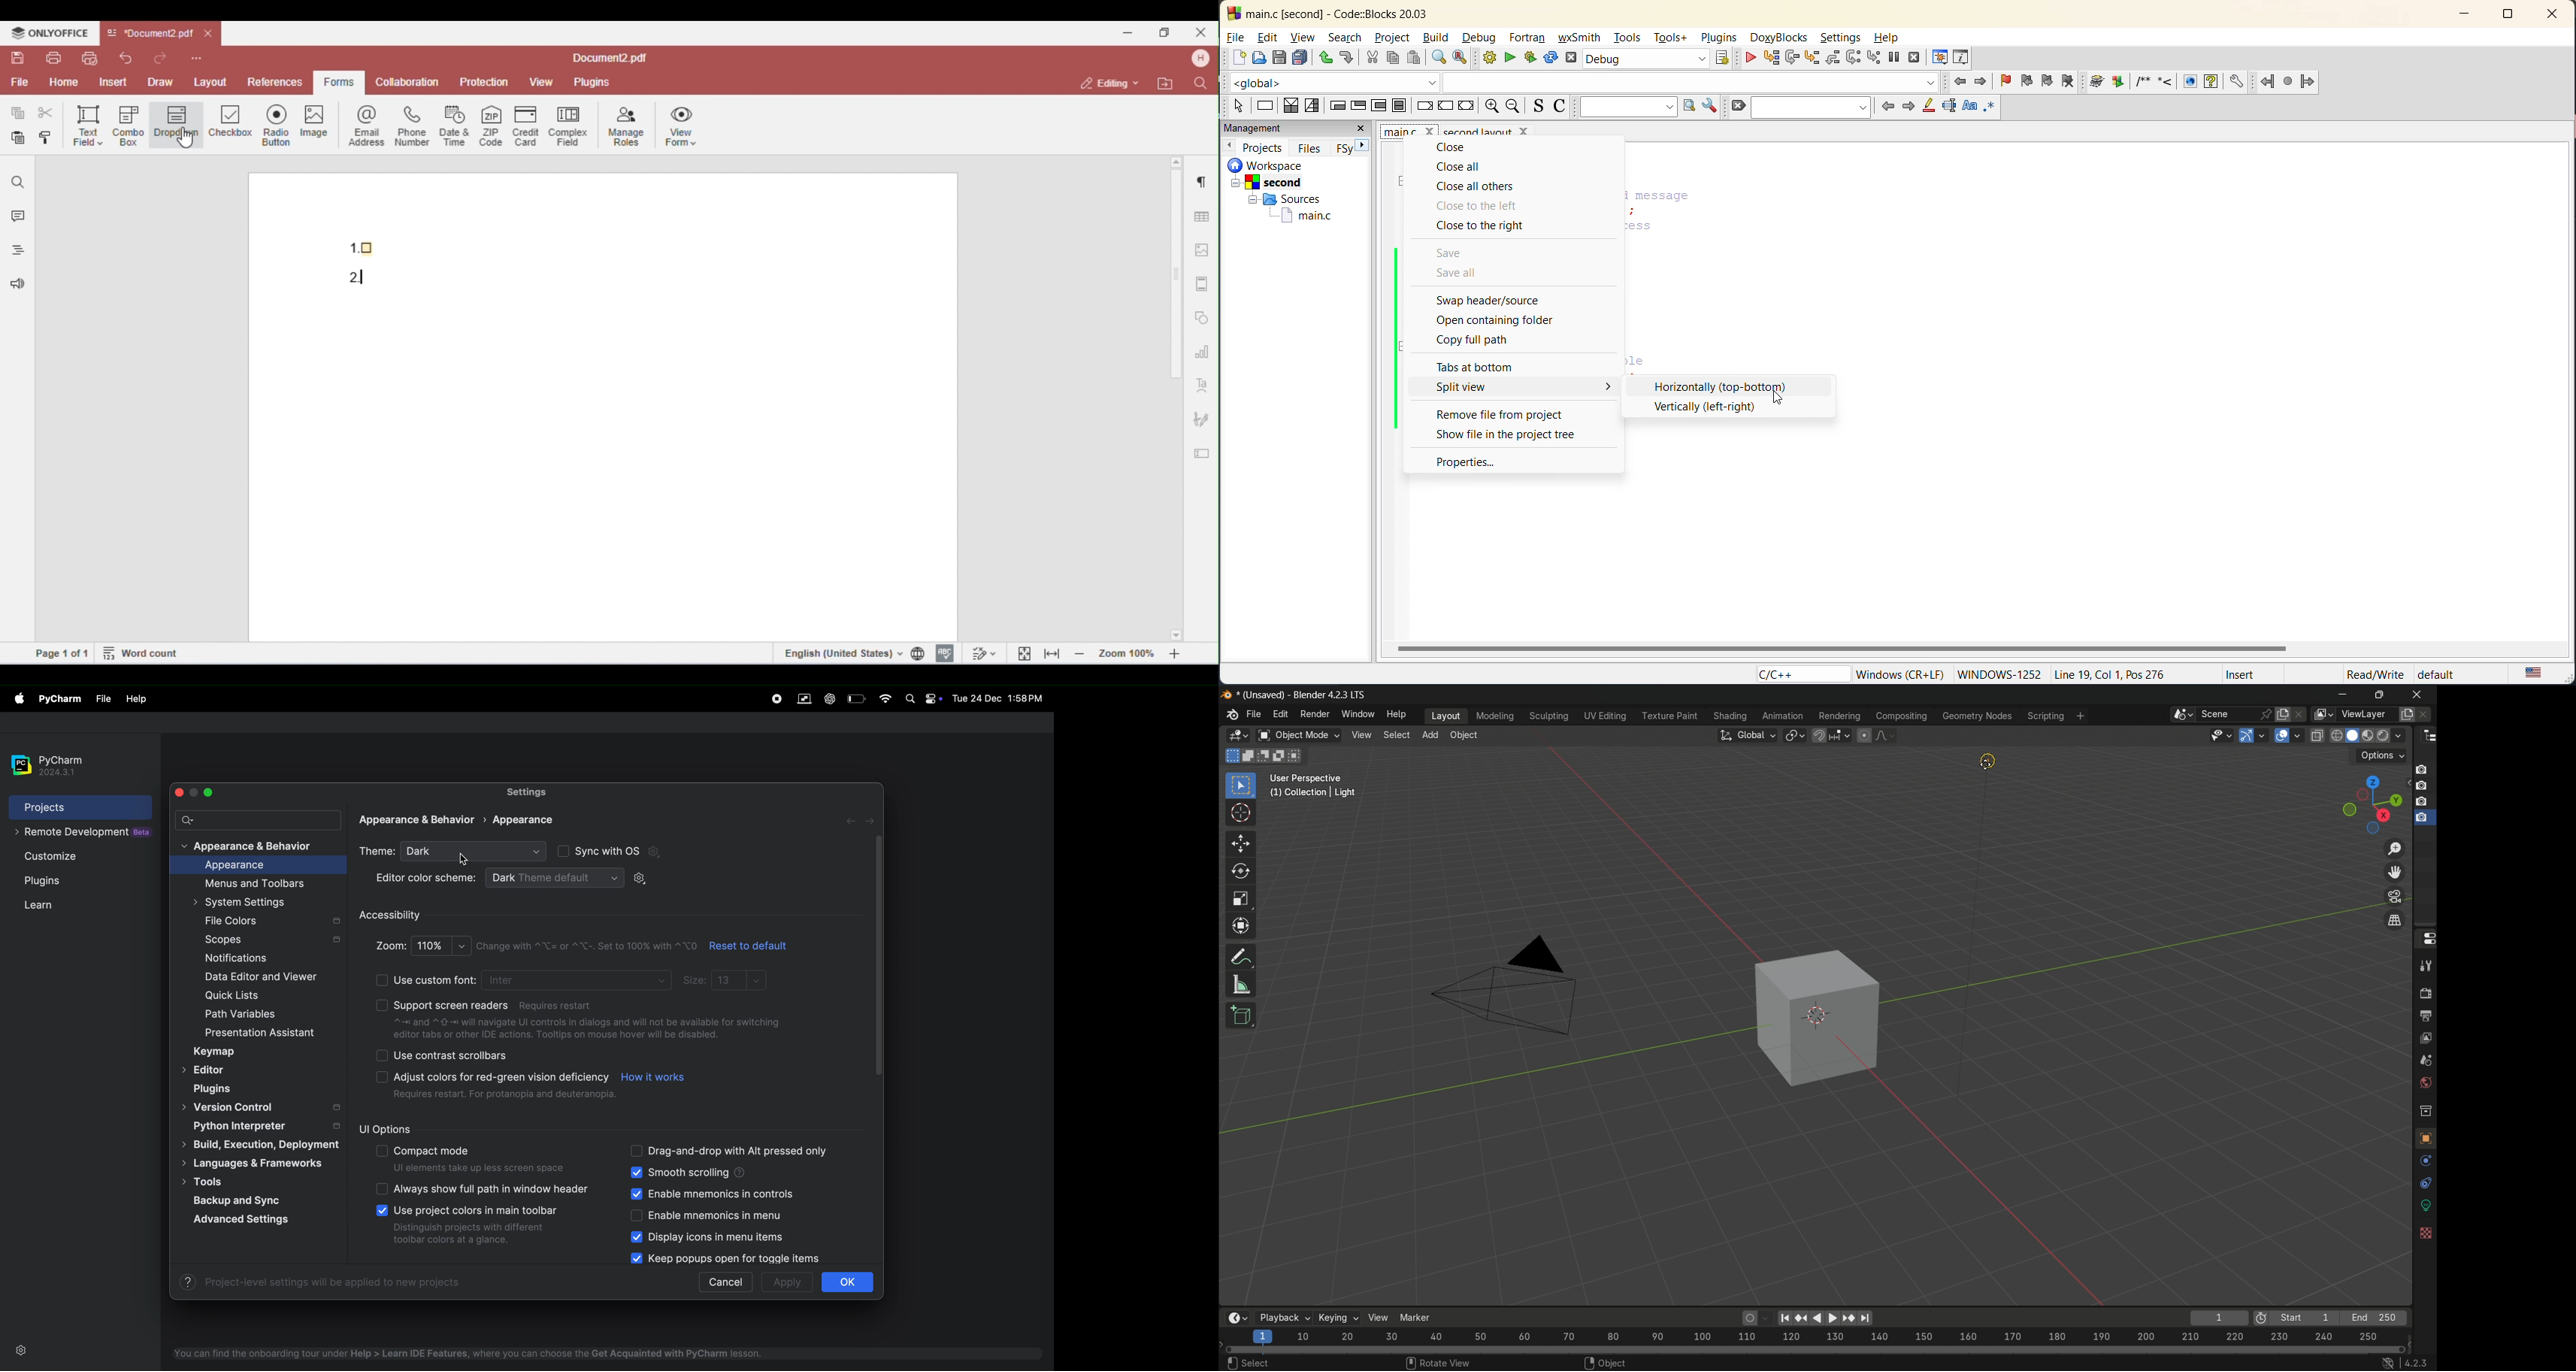 The height and width of the screenshot is (1372, 2576). Describe the element at coordinates (396, 916) in the screenshot. I see `accessibilty` at that location.